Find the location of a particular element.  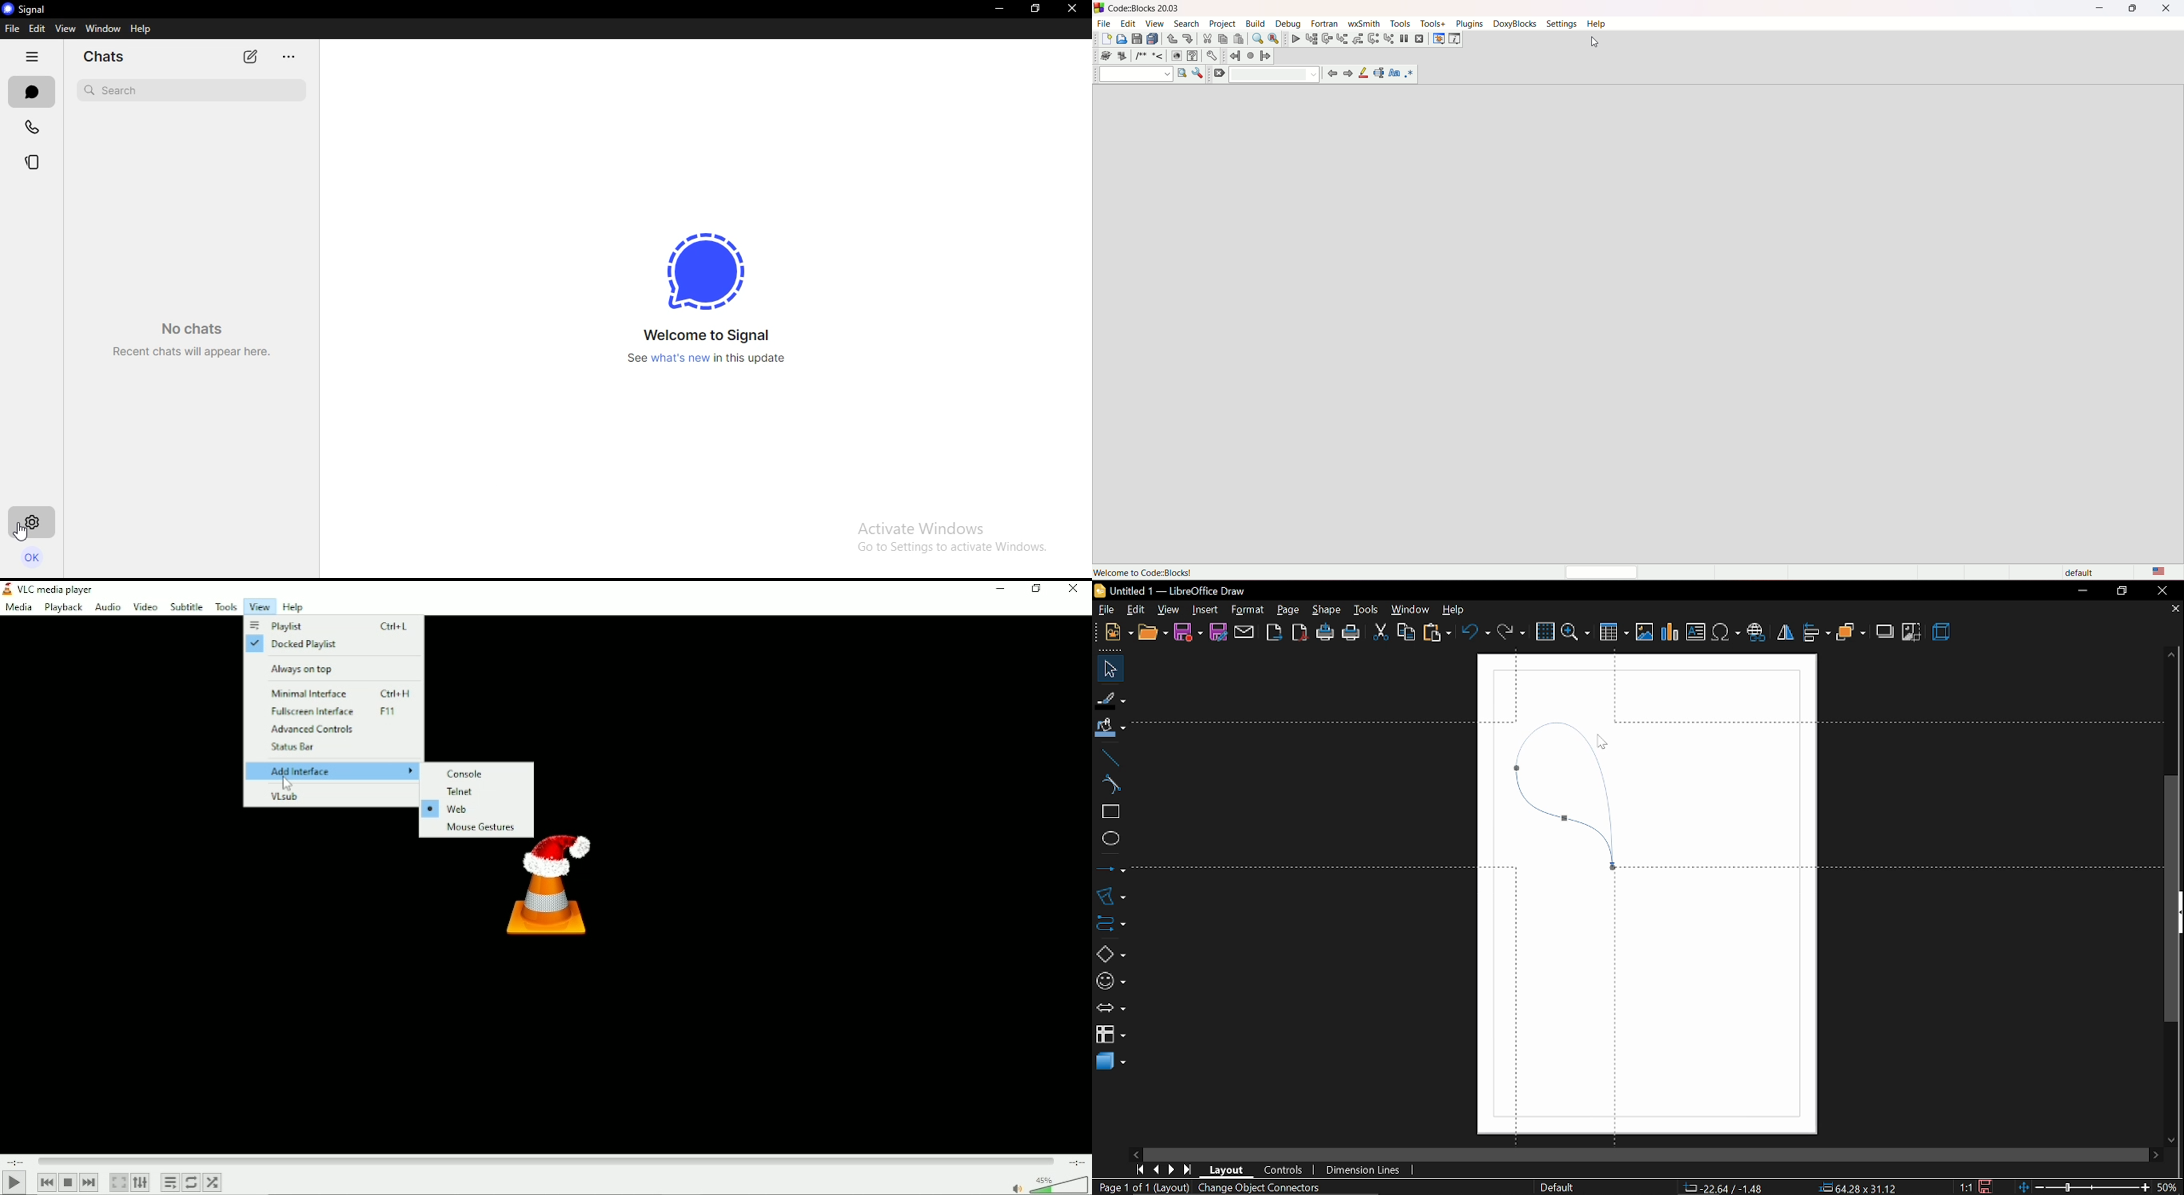

print directly is located at coordinates (1326, 634).